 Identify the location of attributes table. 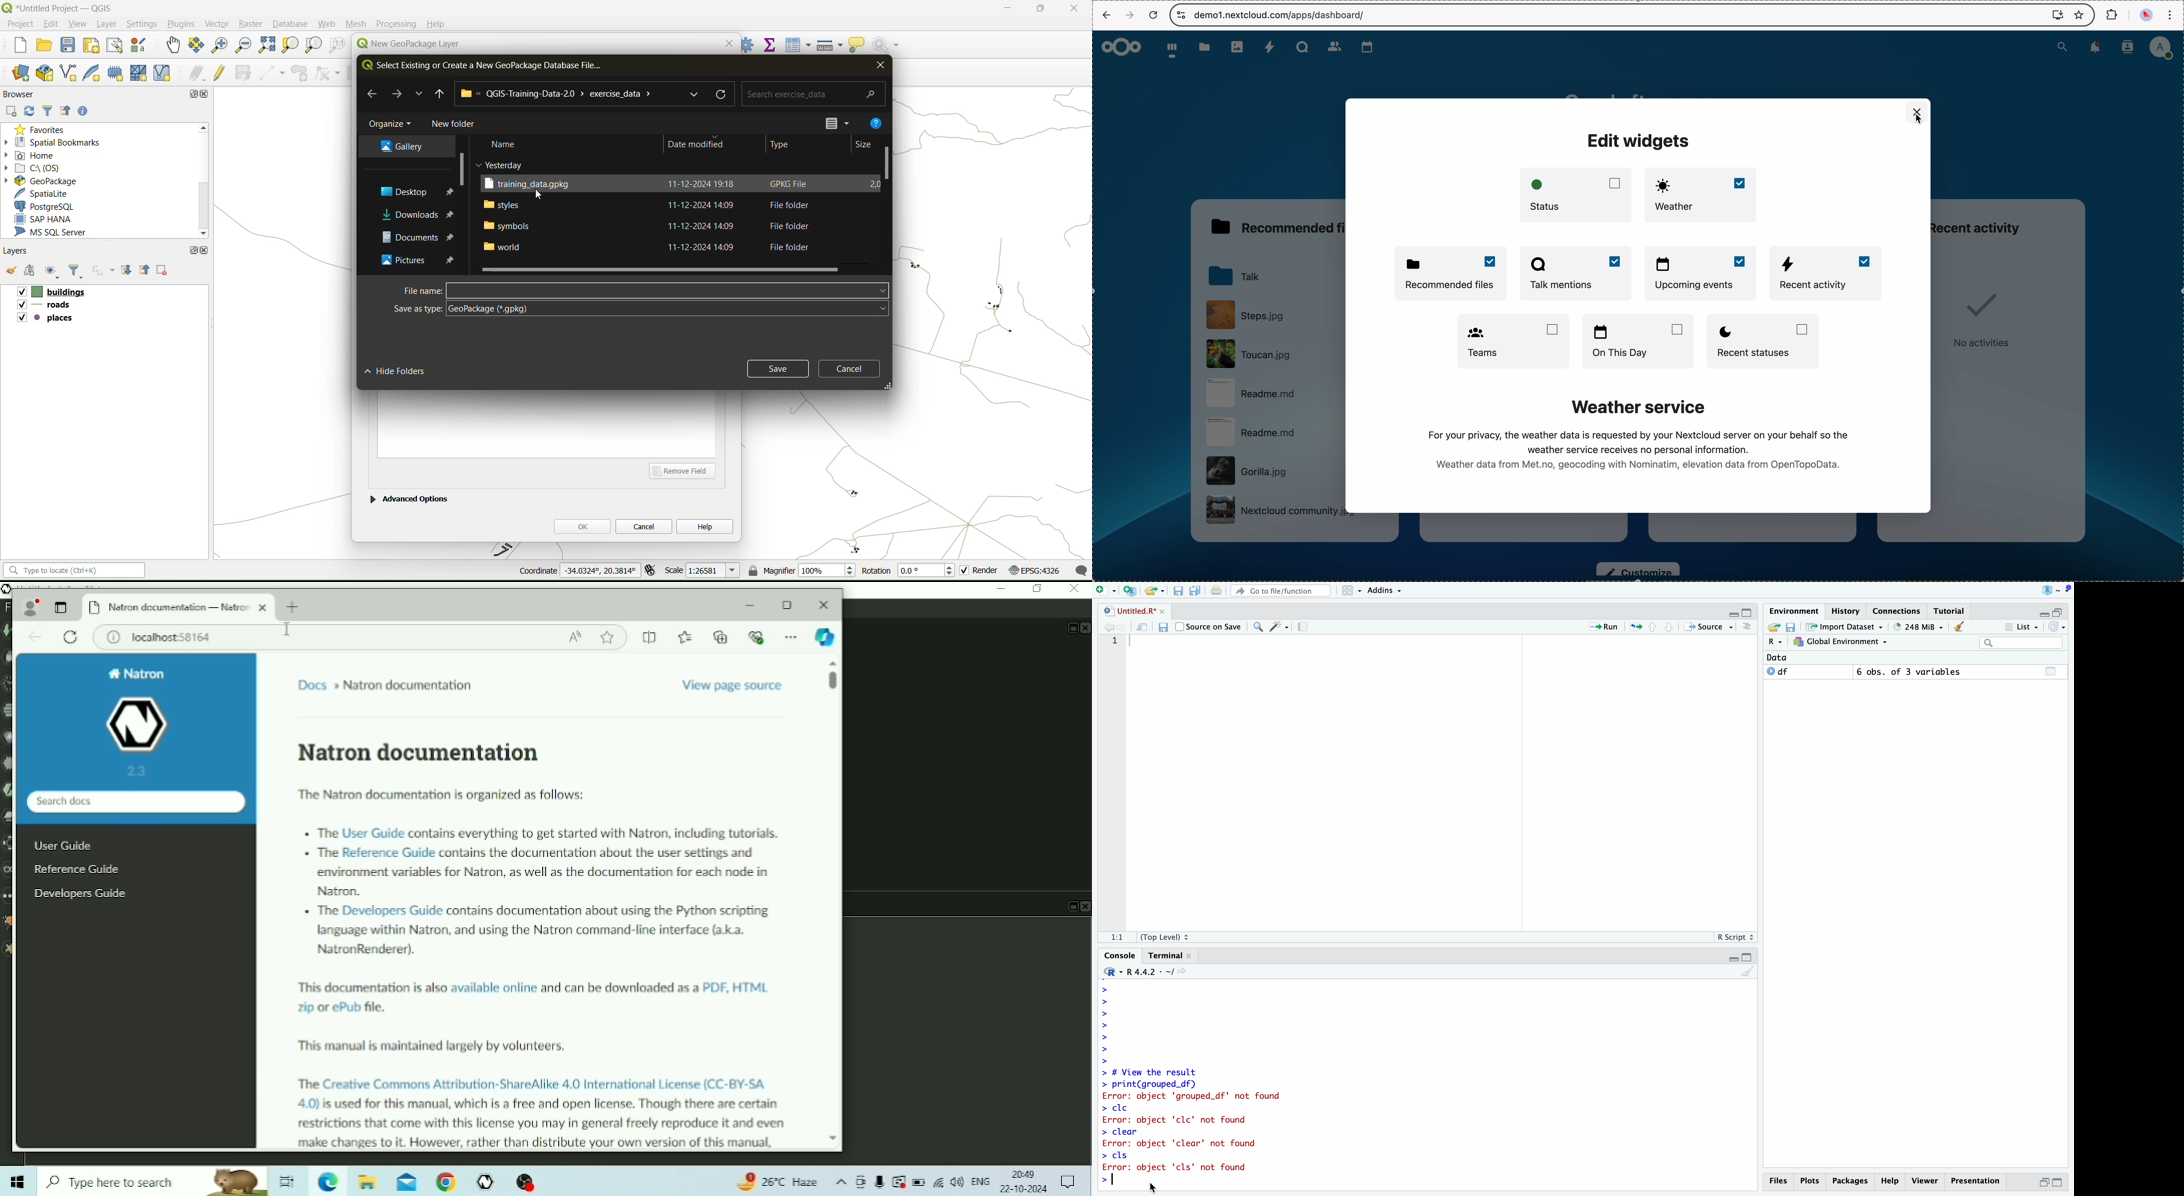
(799, 45).